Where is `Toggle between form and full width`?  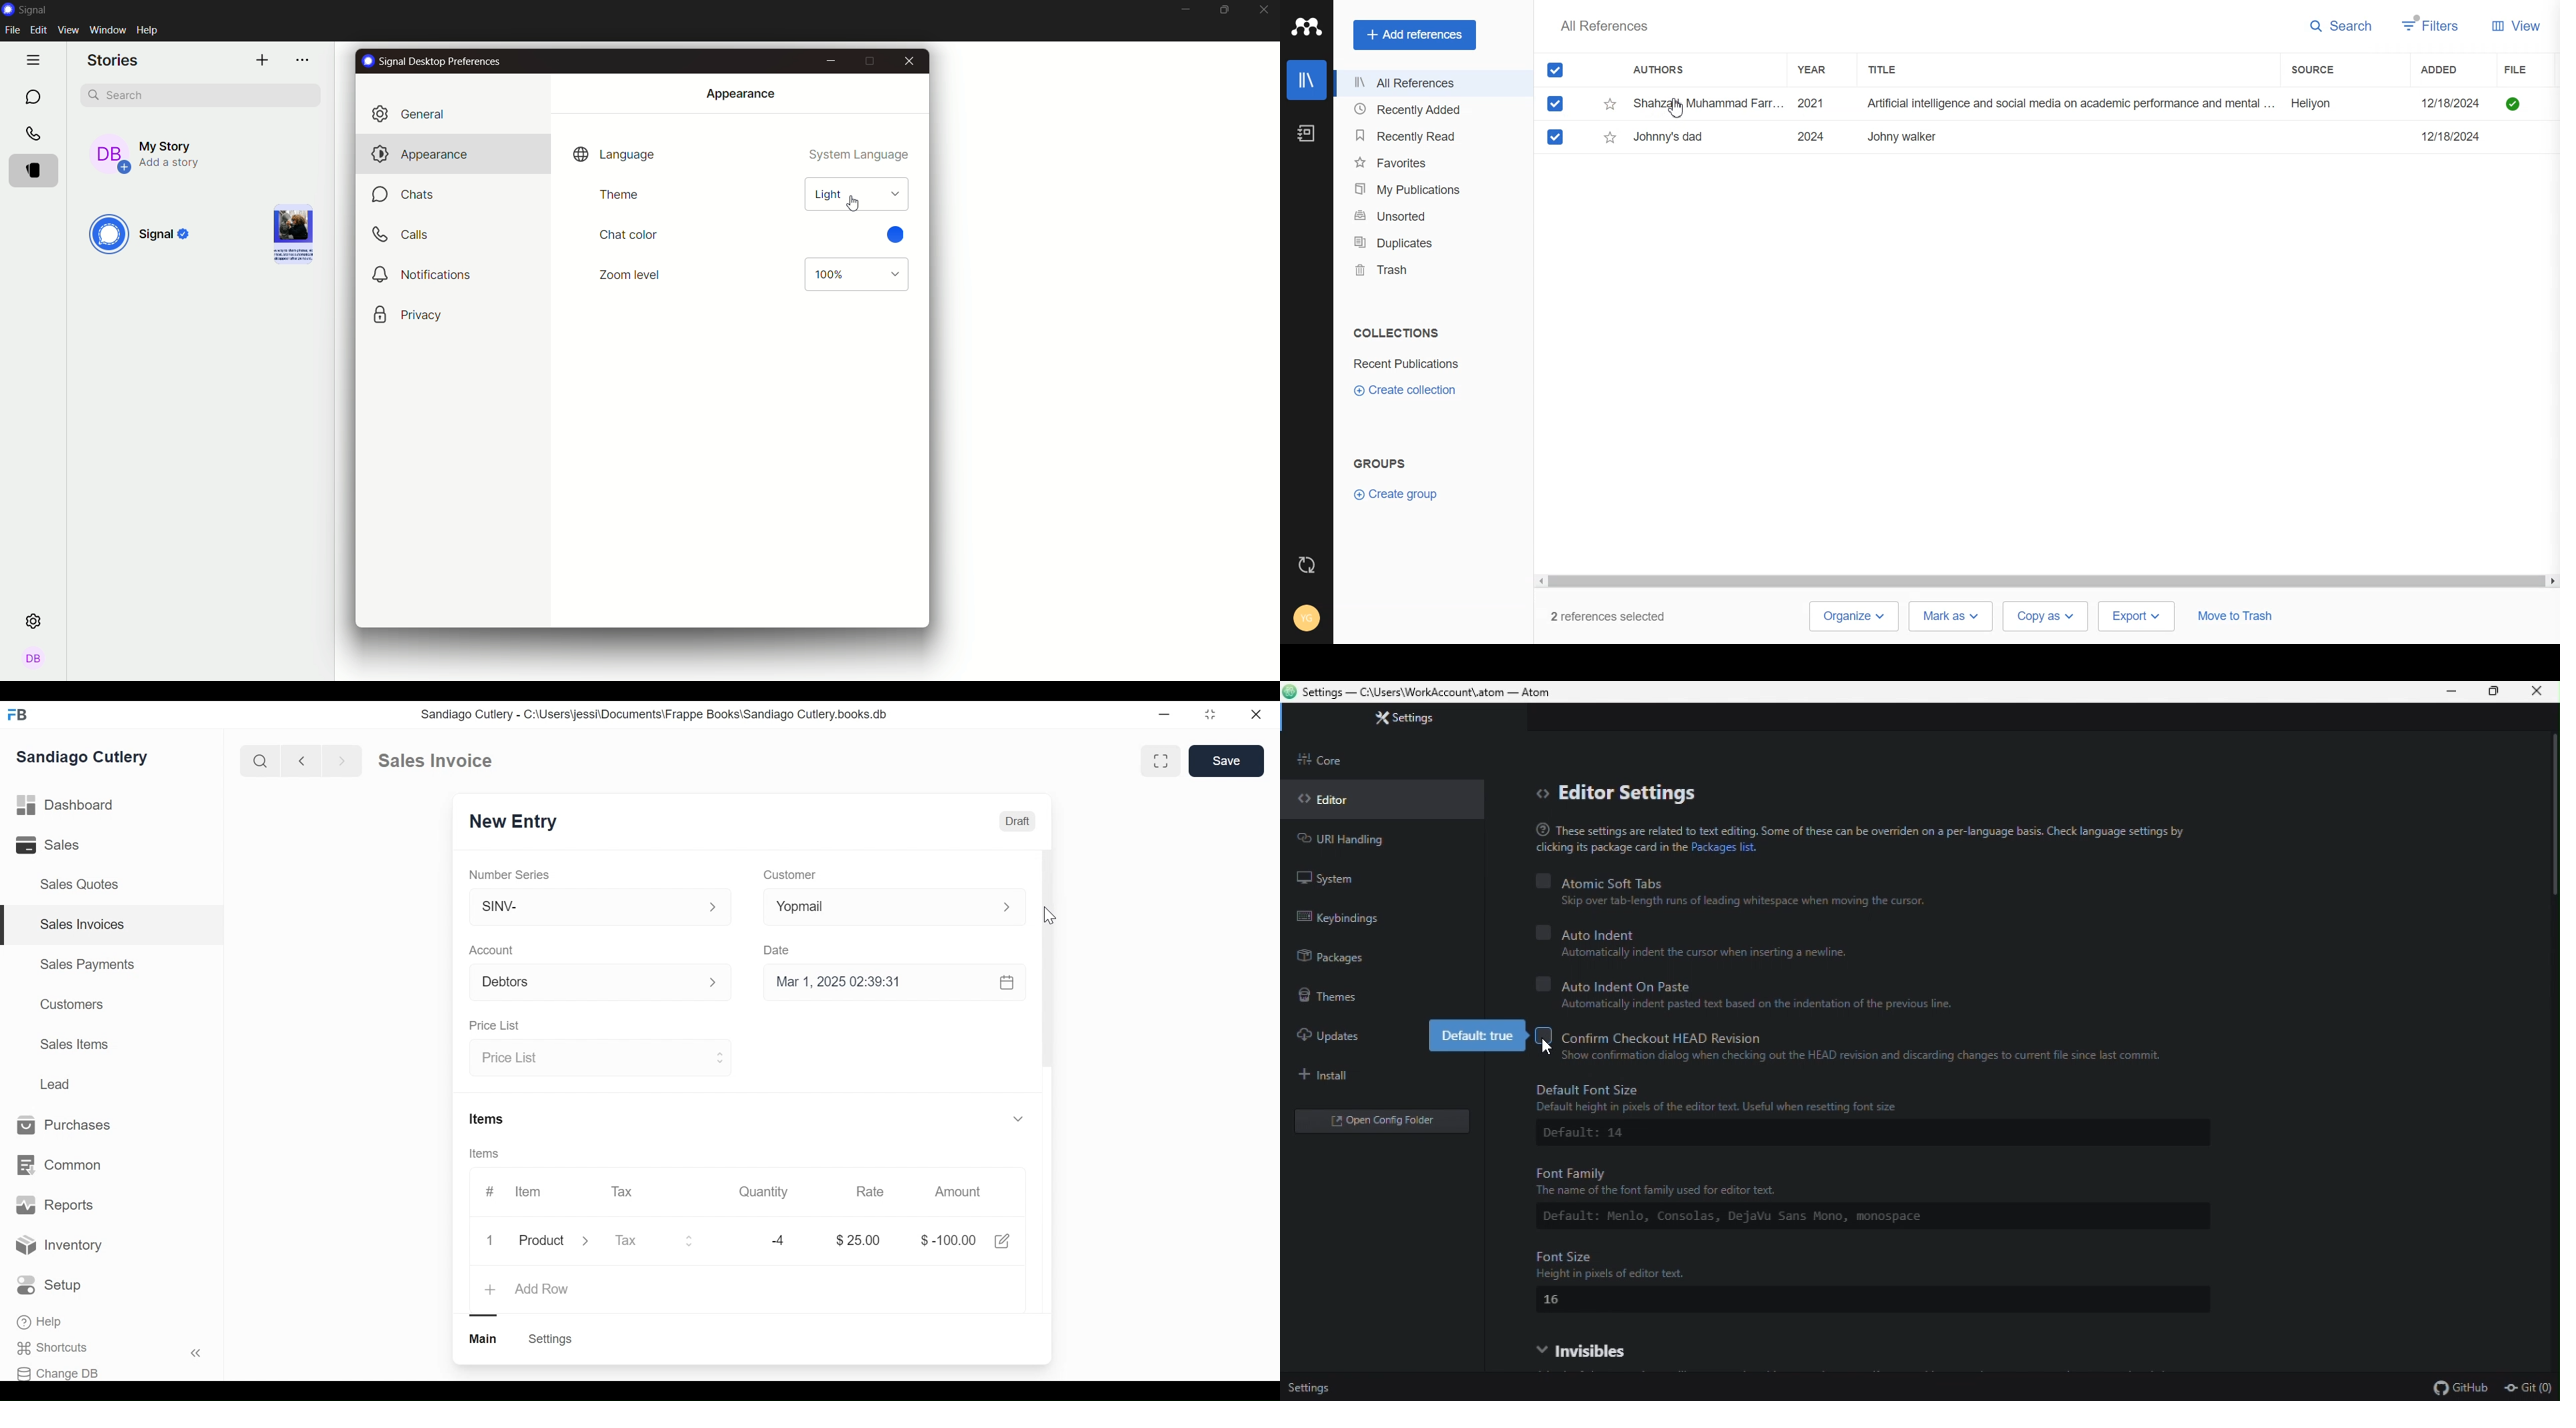
Toggle between form and full width is located at coordinates (1161, 761).